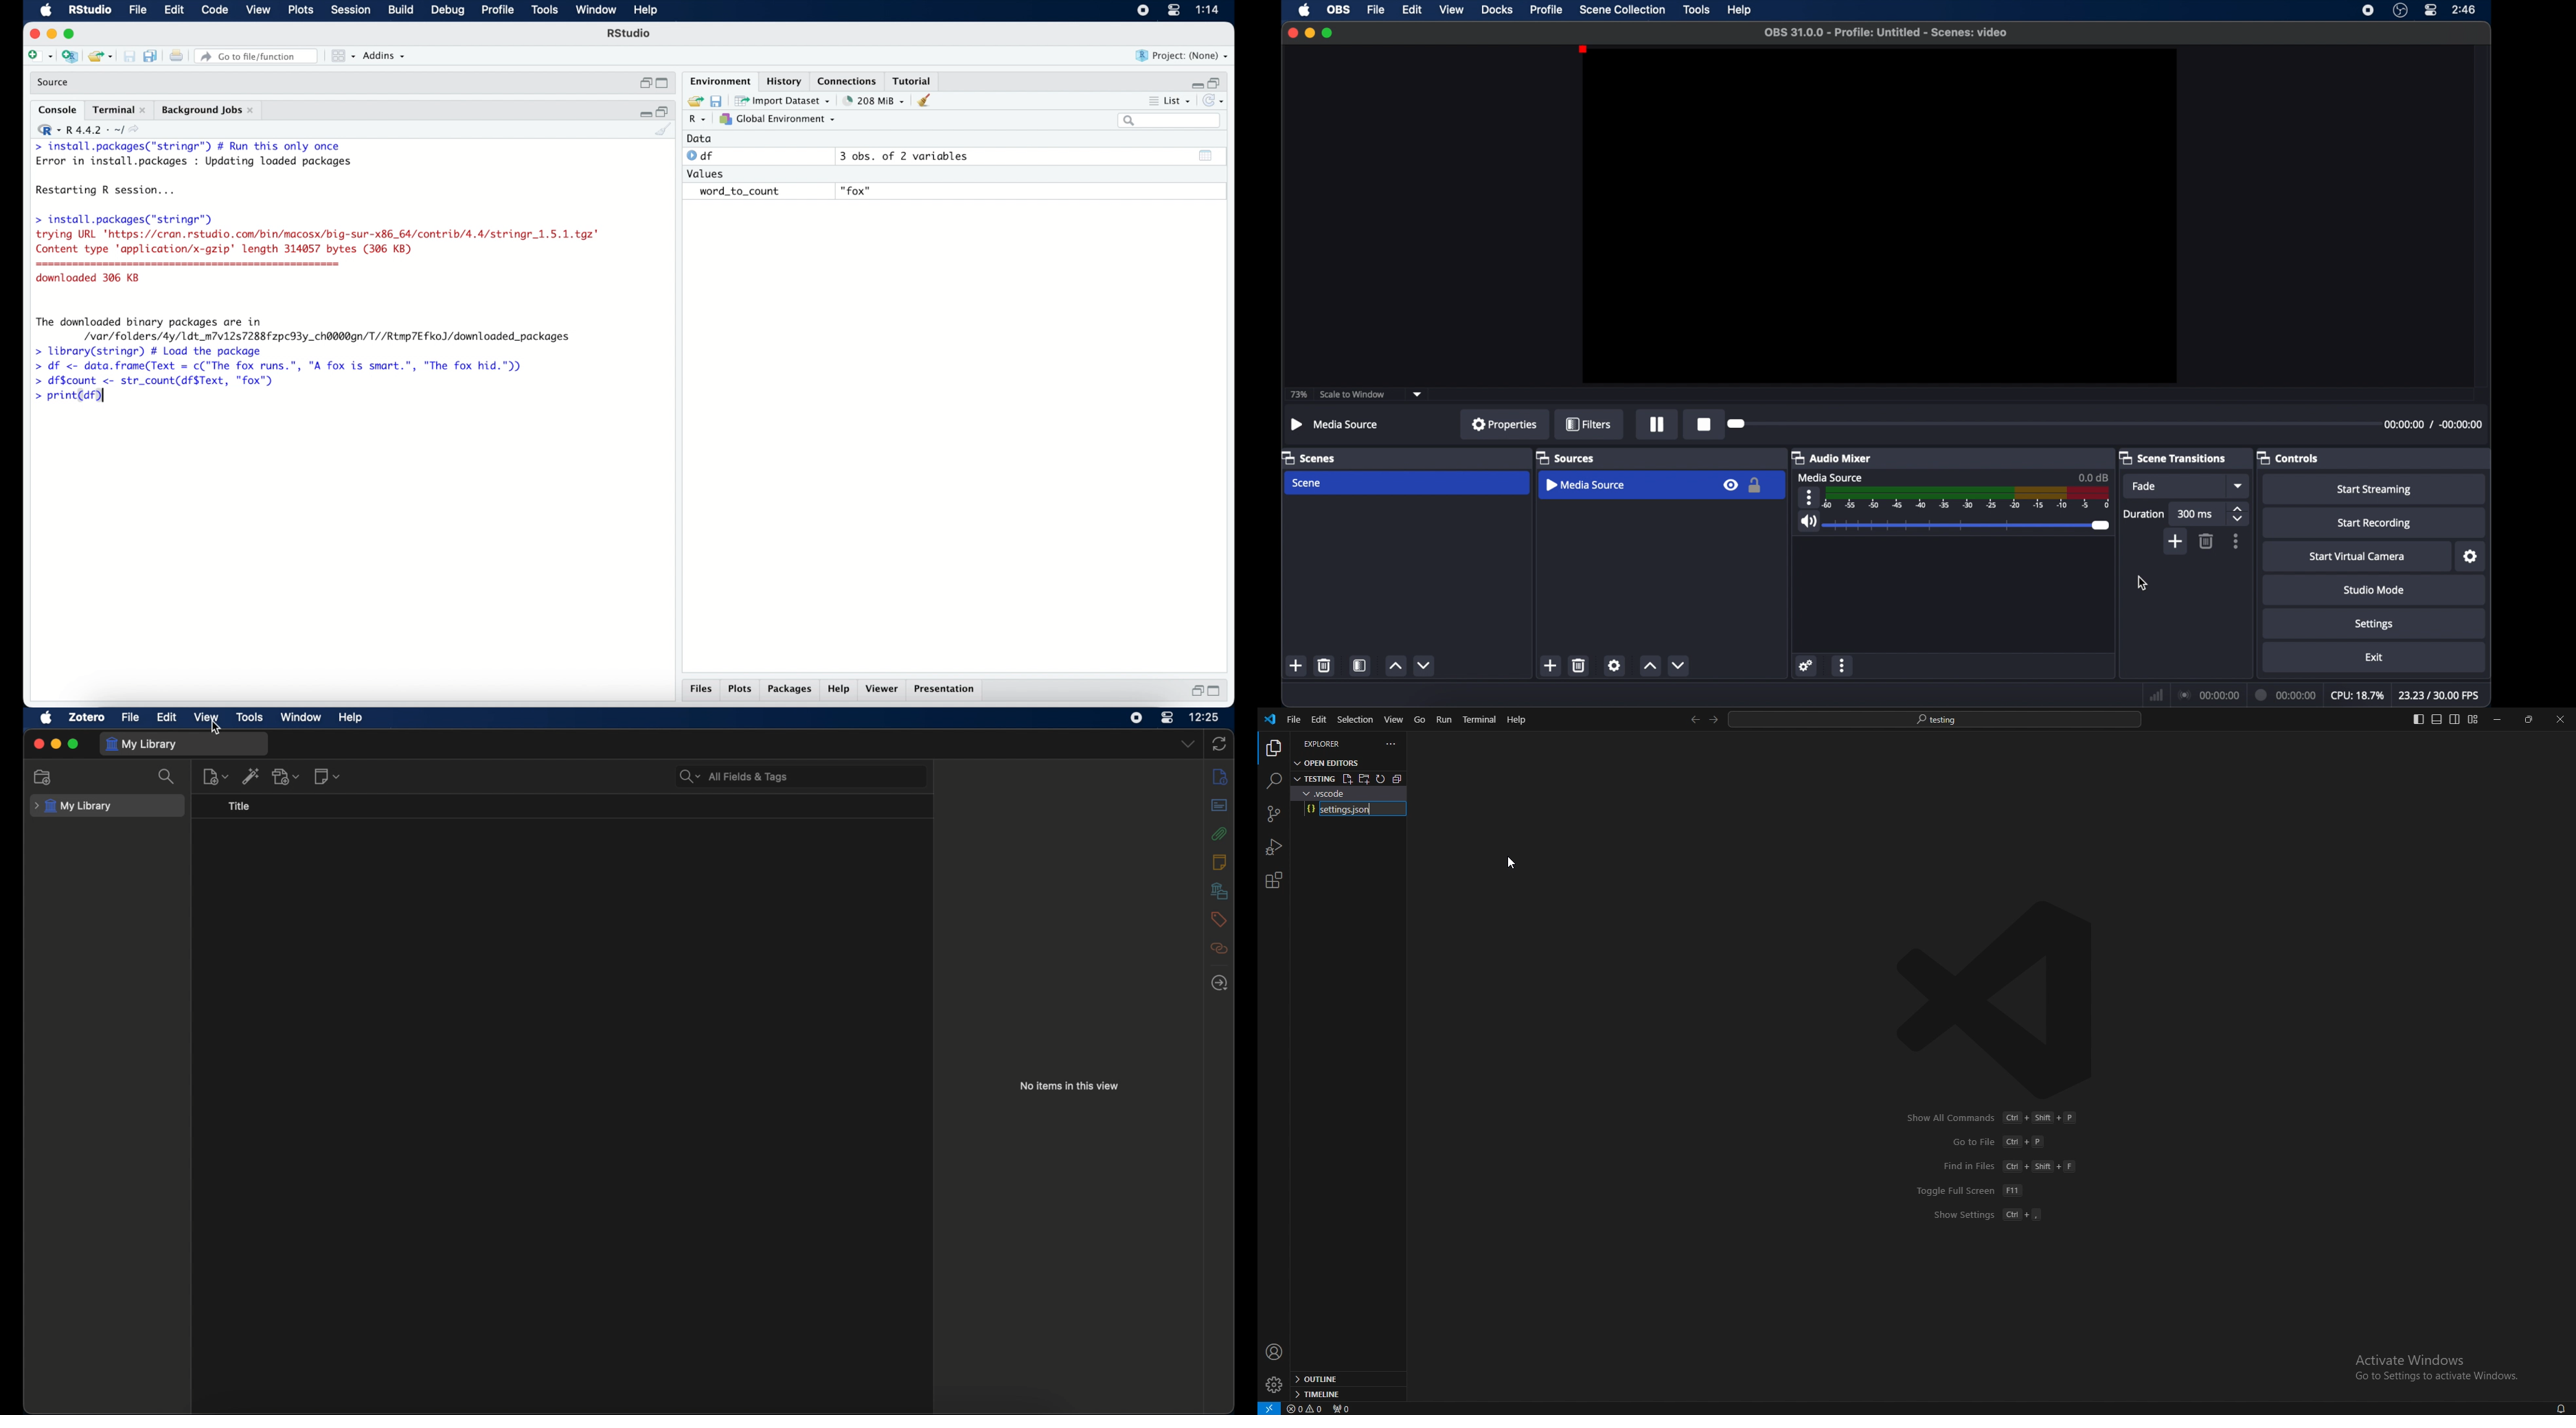 The height and width of the screenshot is (1428, 2576). Describe the element at coordinates (1309, 457) in the screenshot. I see `scenes` at that location.